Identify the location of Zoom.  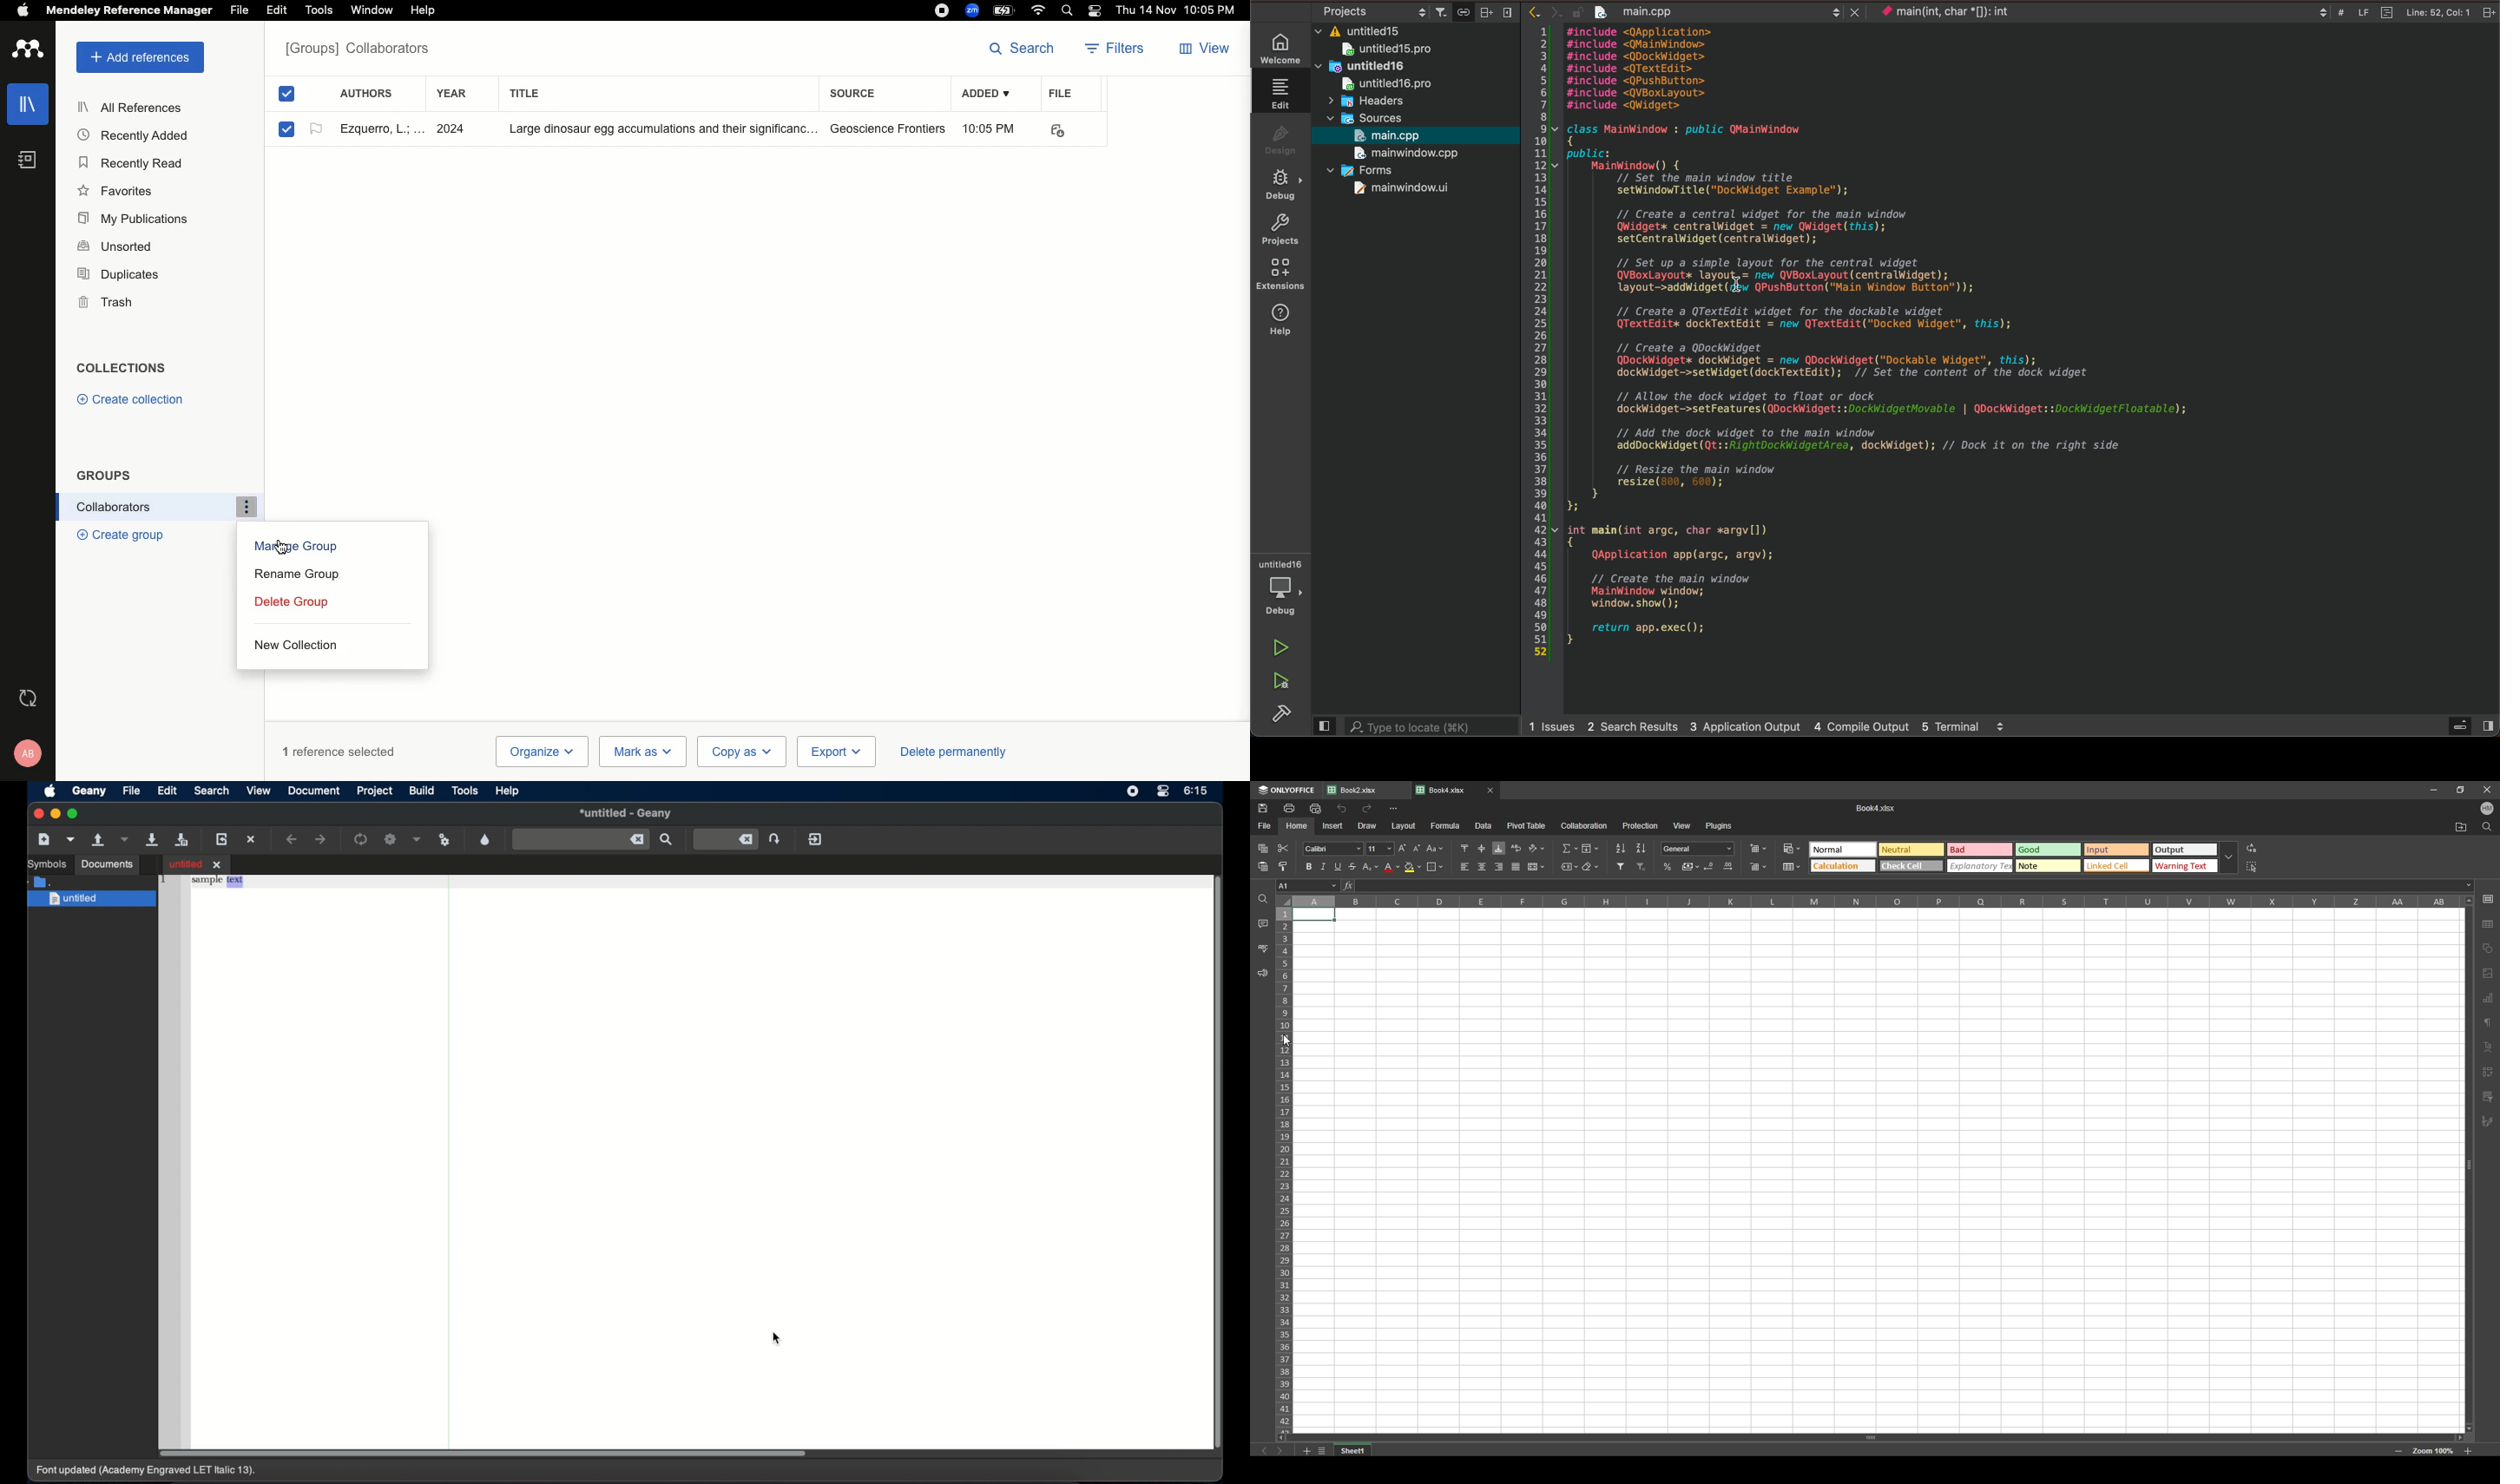
(973, 10).